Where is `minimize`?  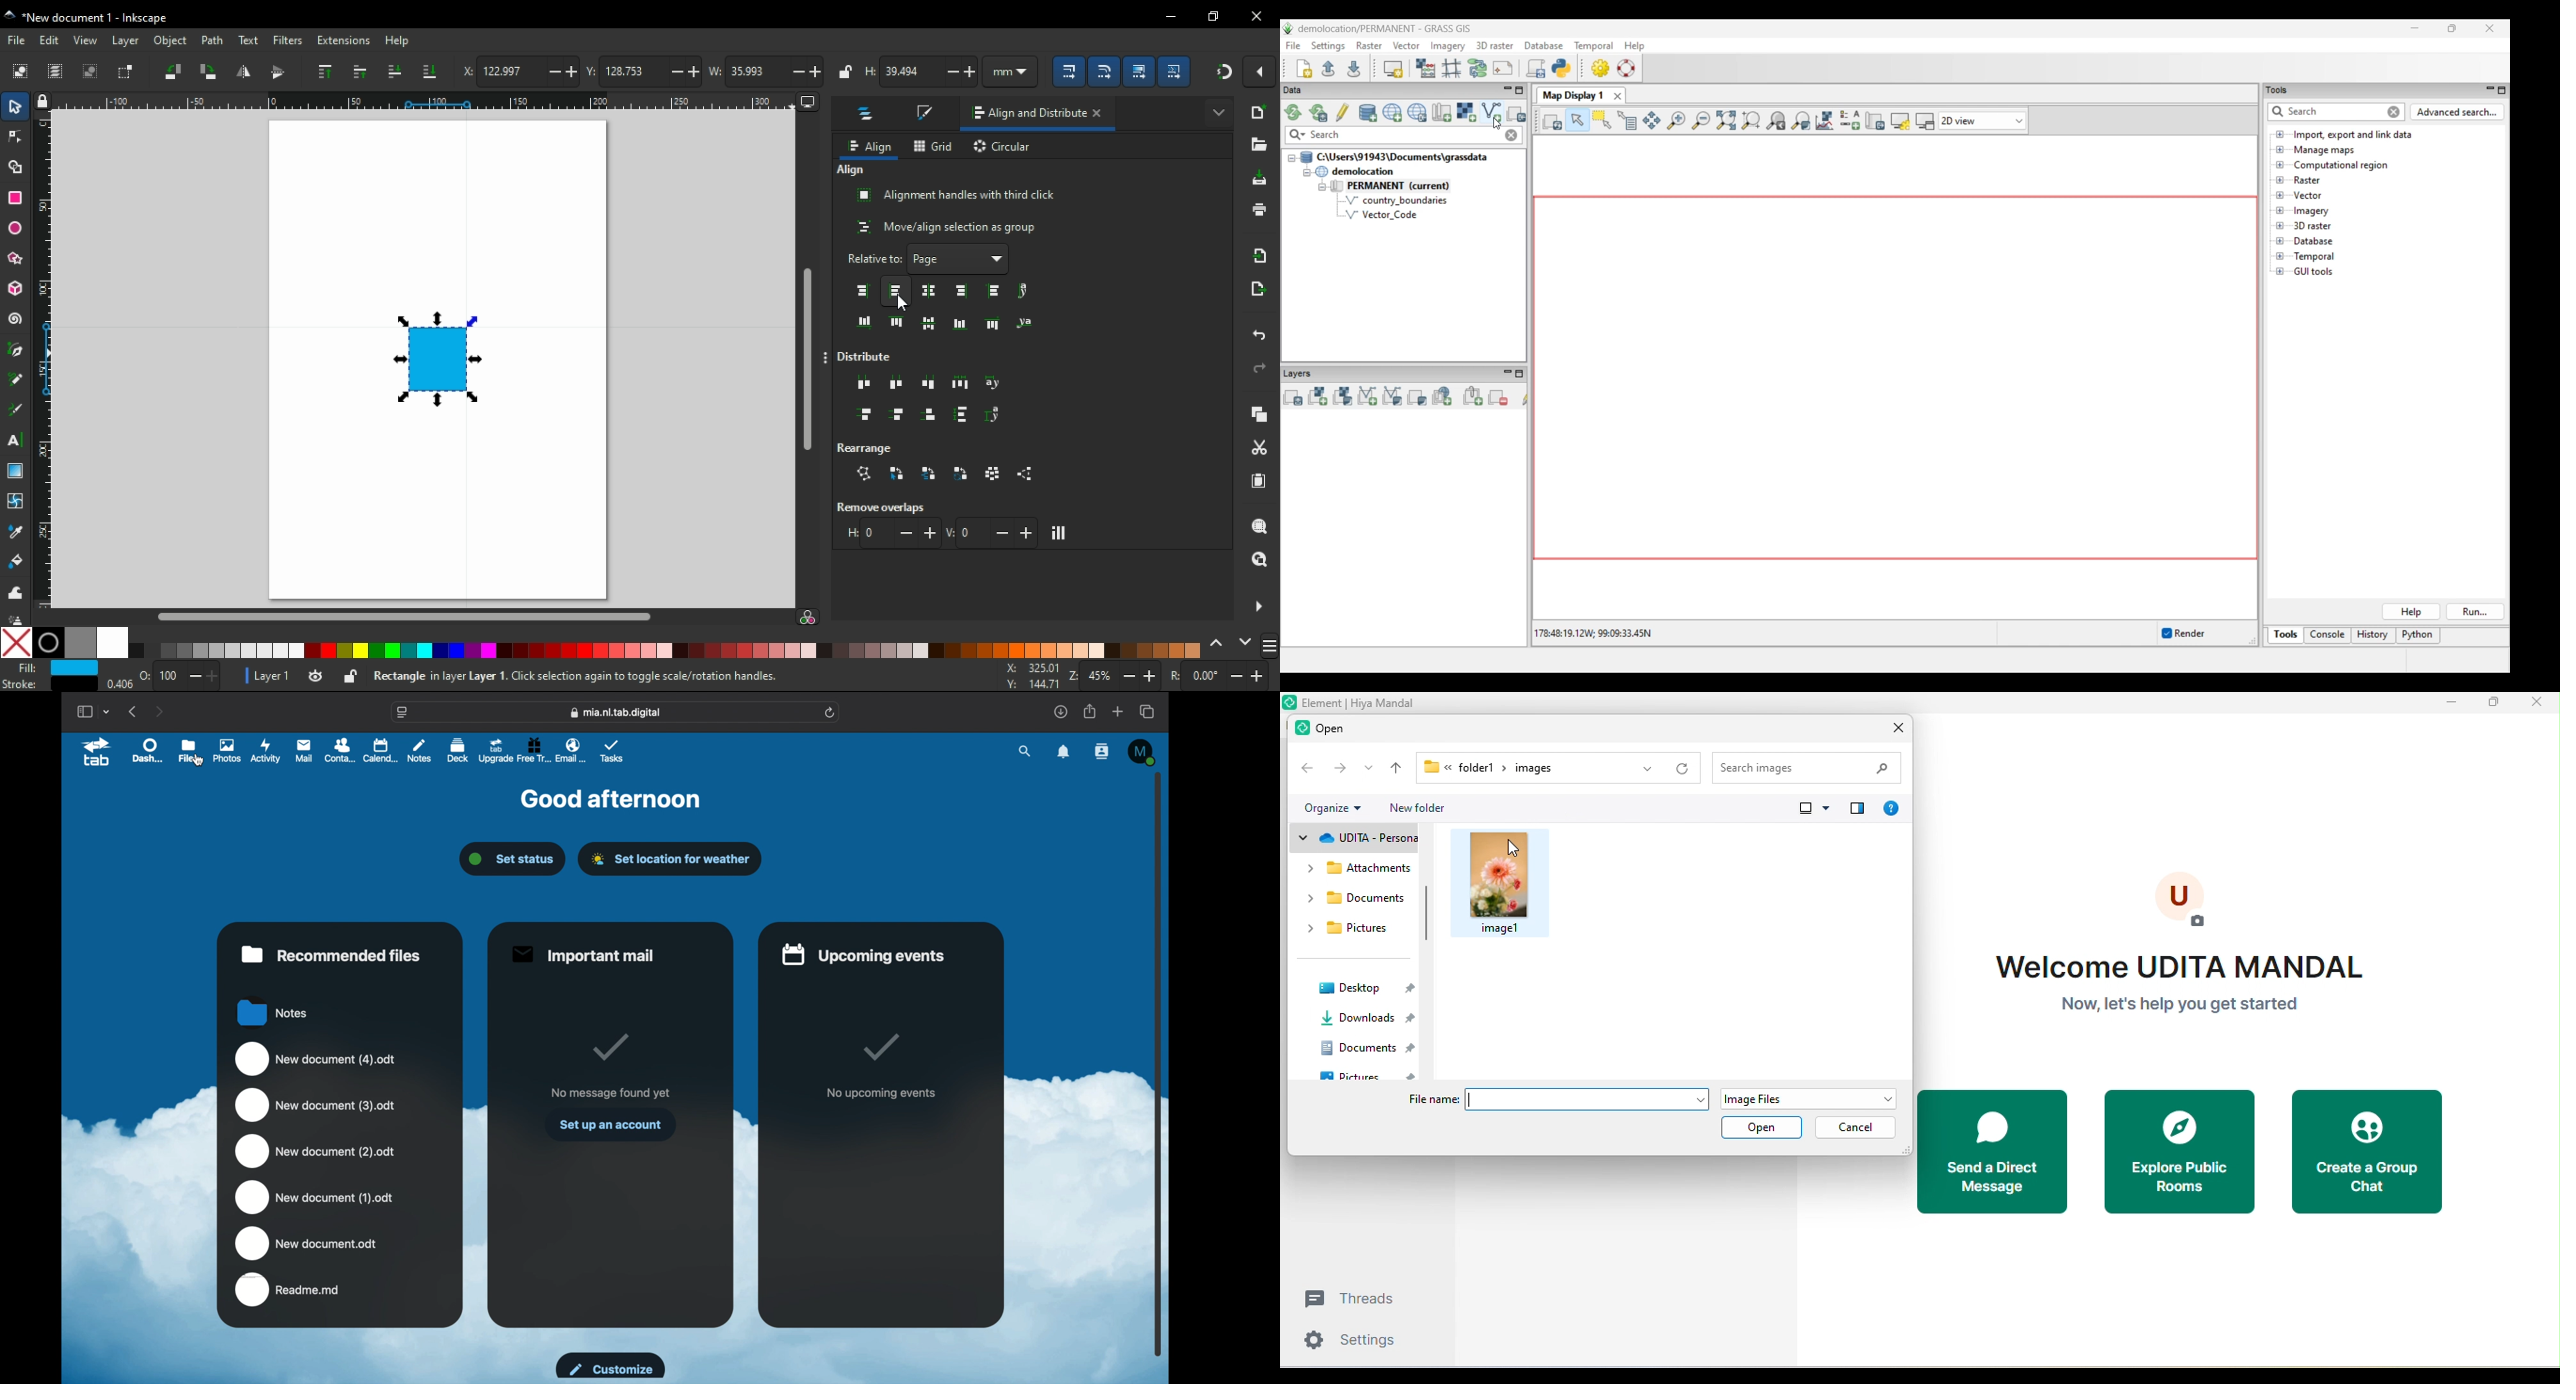 minimize is located at coordinates (2454, 704).